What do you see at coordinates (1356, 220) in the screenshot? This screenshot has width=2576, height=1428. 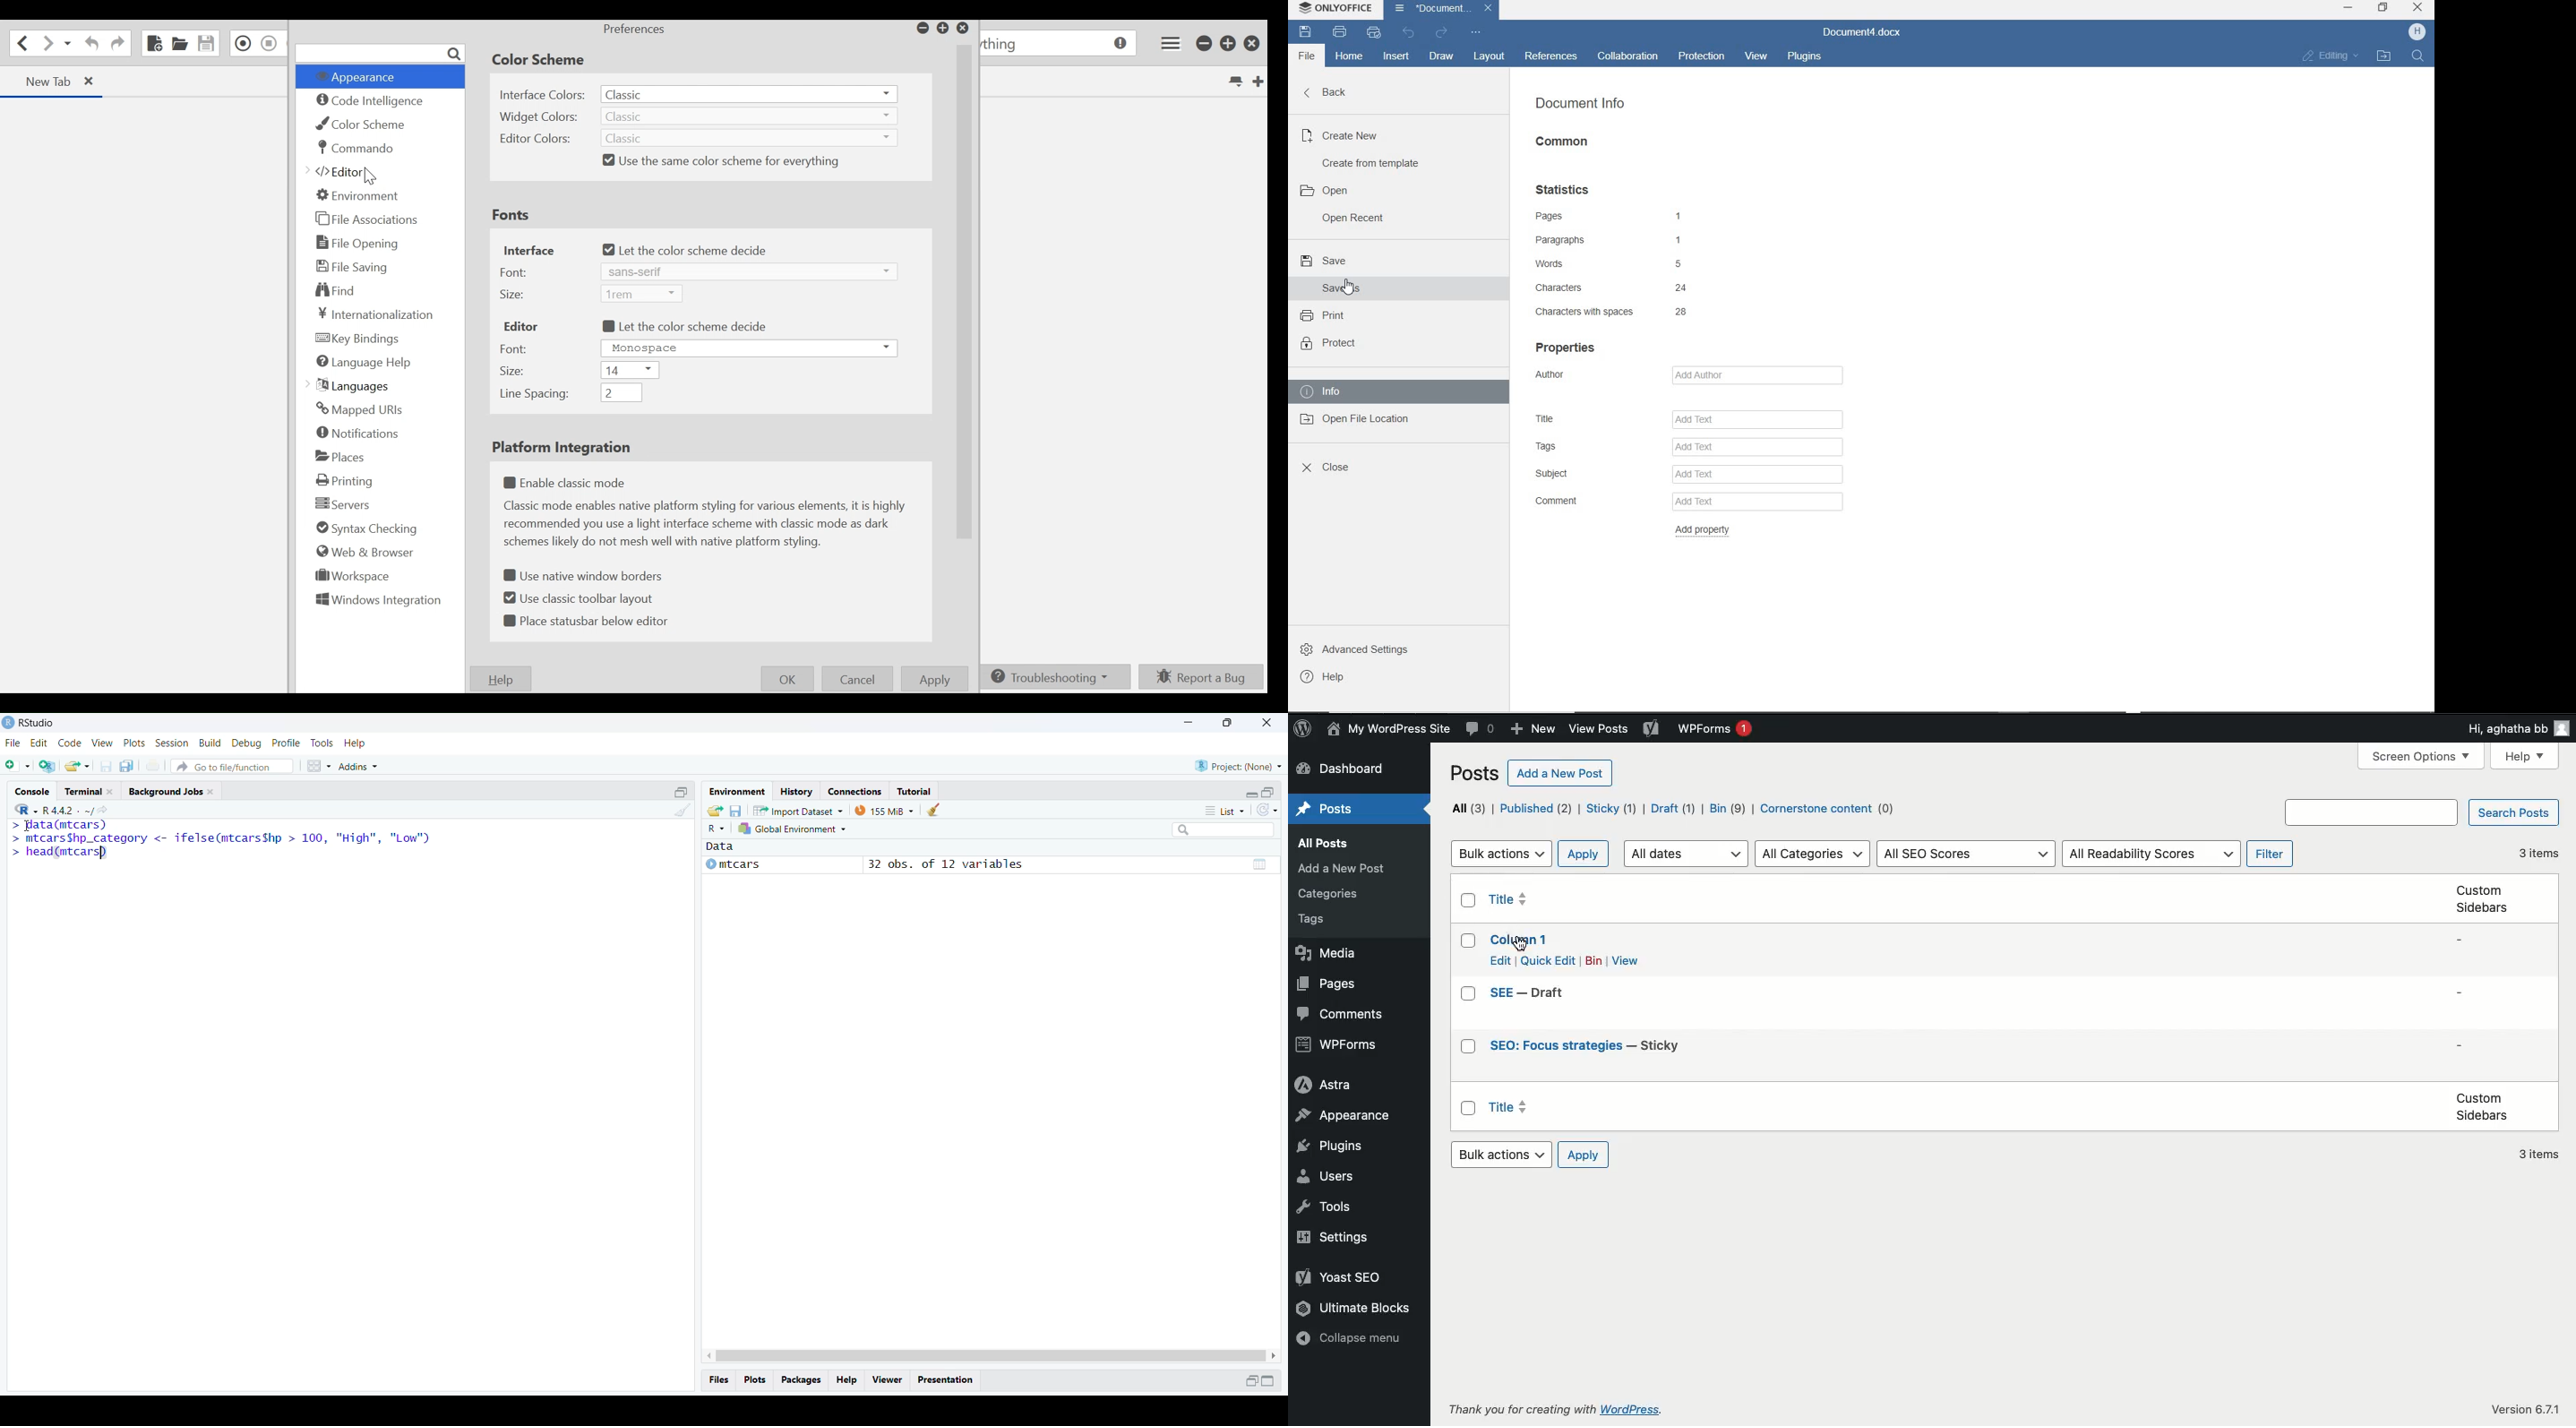 I see `open recent ` at bounding box center [1356, 220].